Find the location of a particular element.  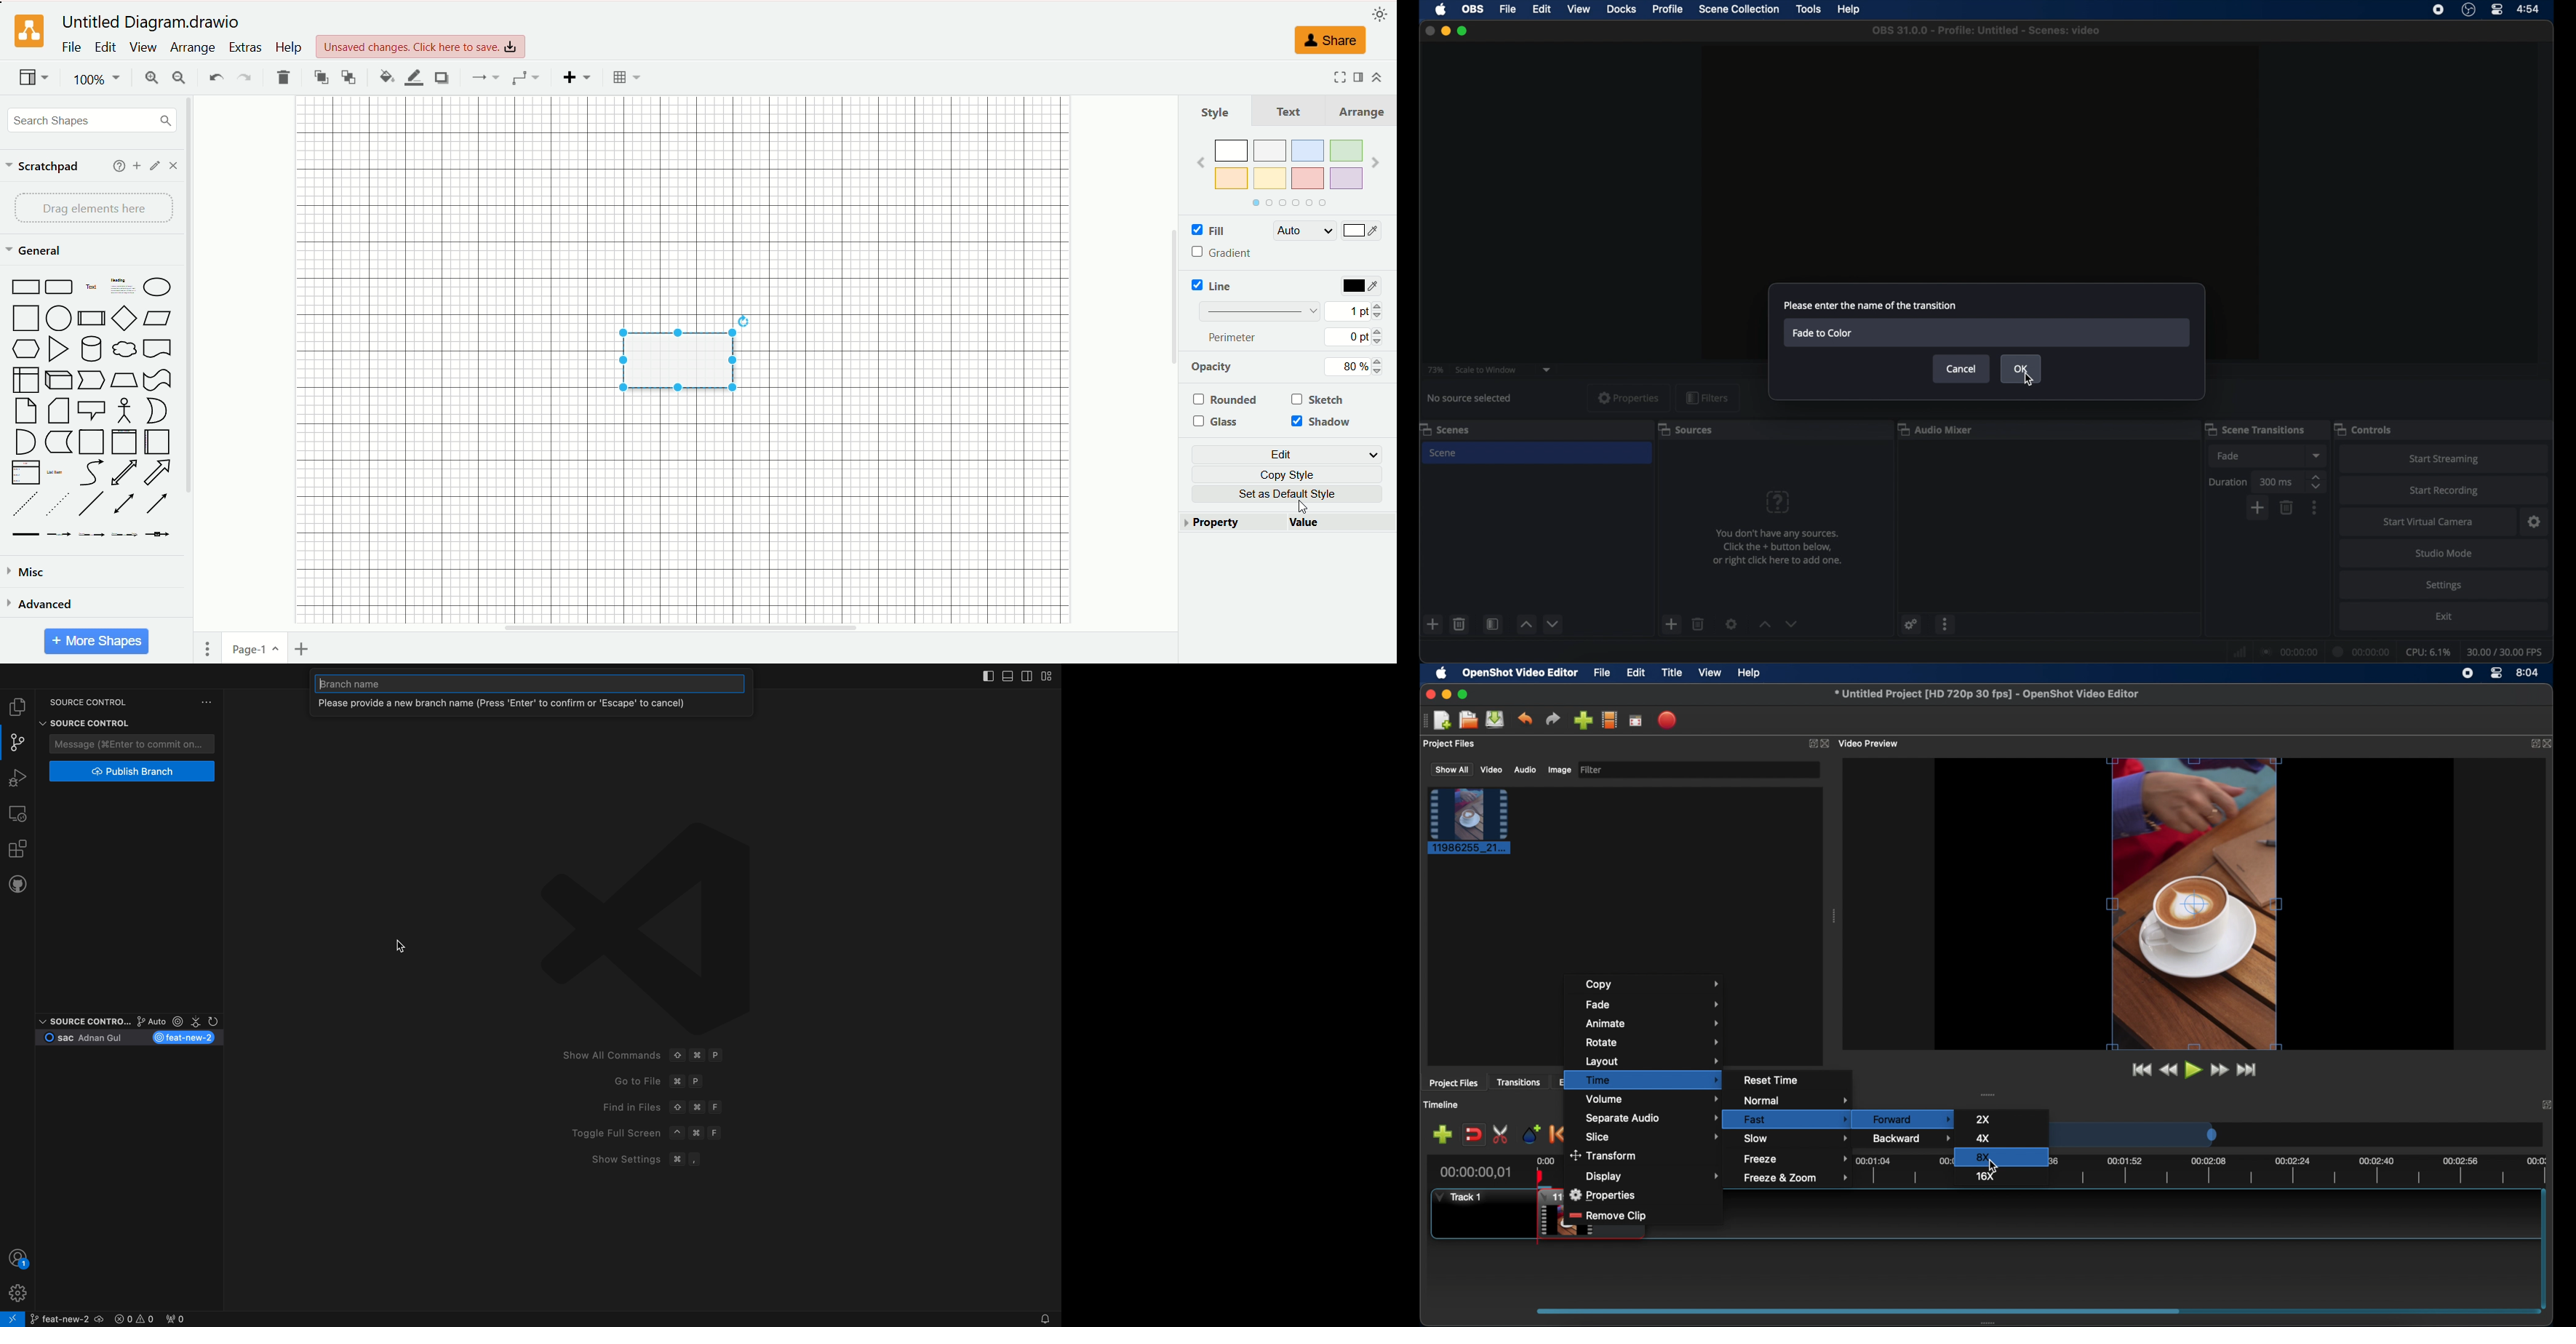

obs is located at coordinates (1472, 9).